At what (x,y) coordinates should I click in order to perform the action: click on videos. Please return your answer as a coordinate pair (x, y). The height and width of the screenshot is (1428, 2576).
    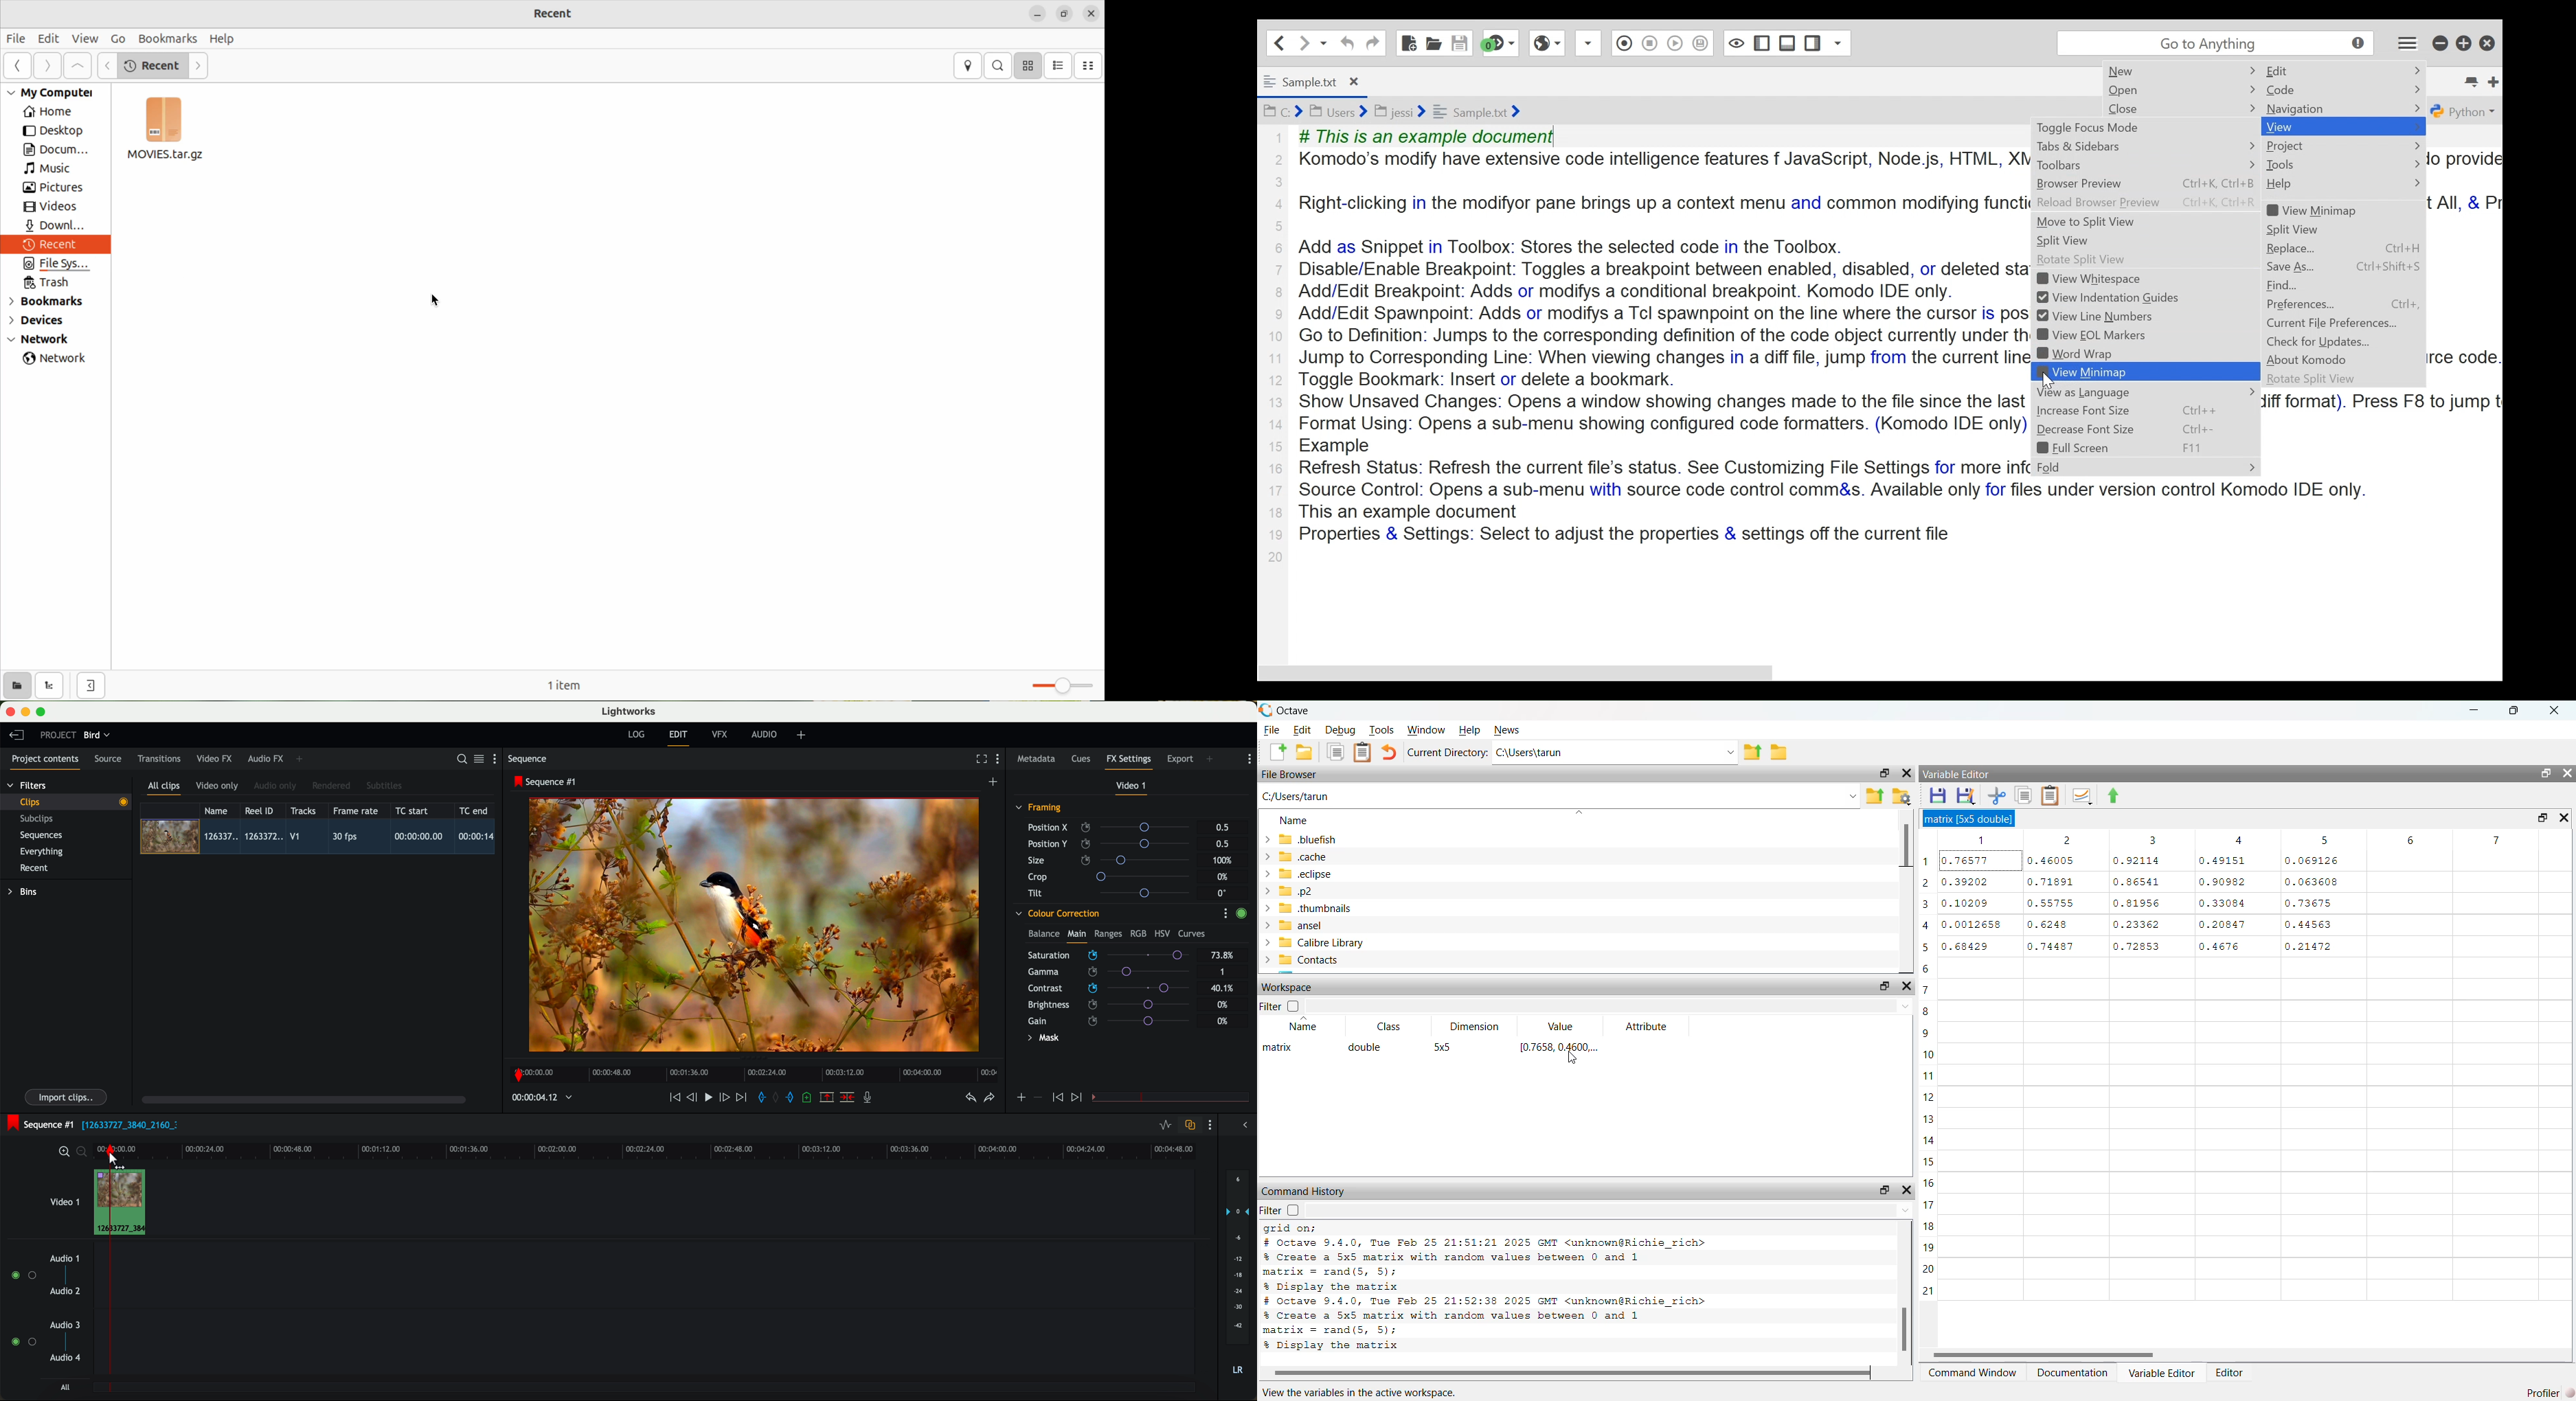
    Looking at the image, I should click on (55, 207).